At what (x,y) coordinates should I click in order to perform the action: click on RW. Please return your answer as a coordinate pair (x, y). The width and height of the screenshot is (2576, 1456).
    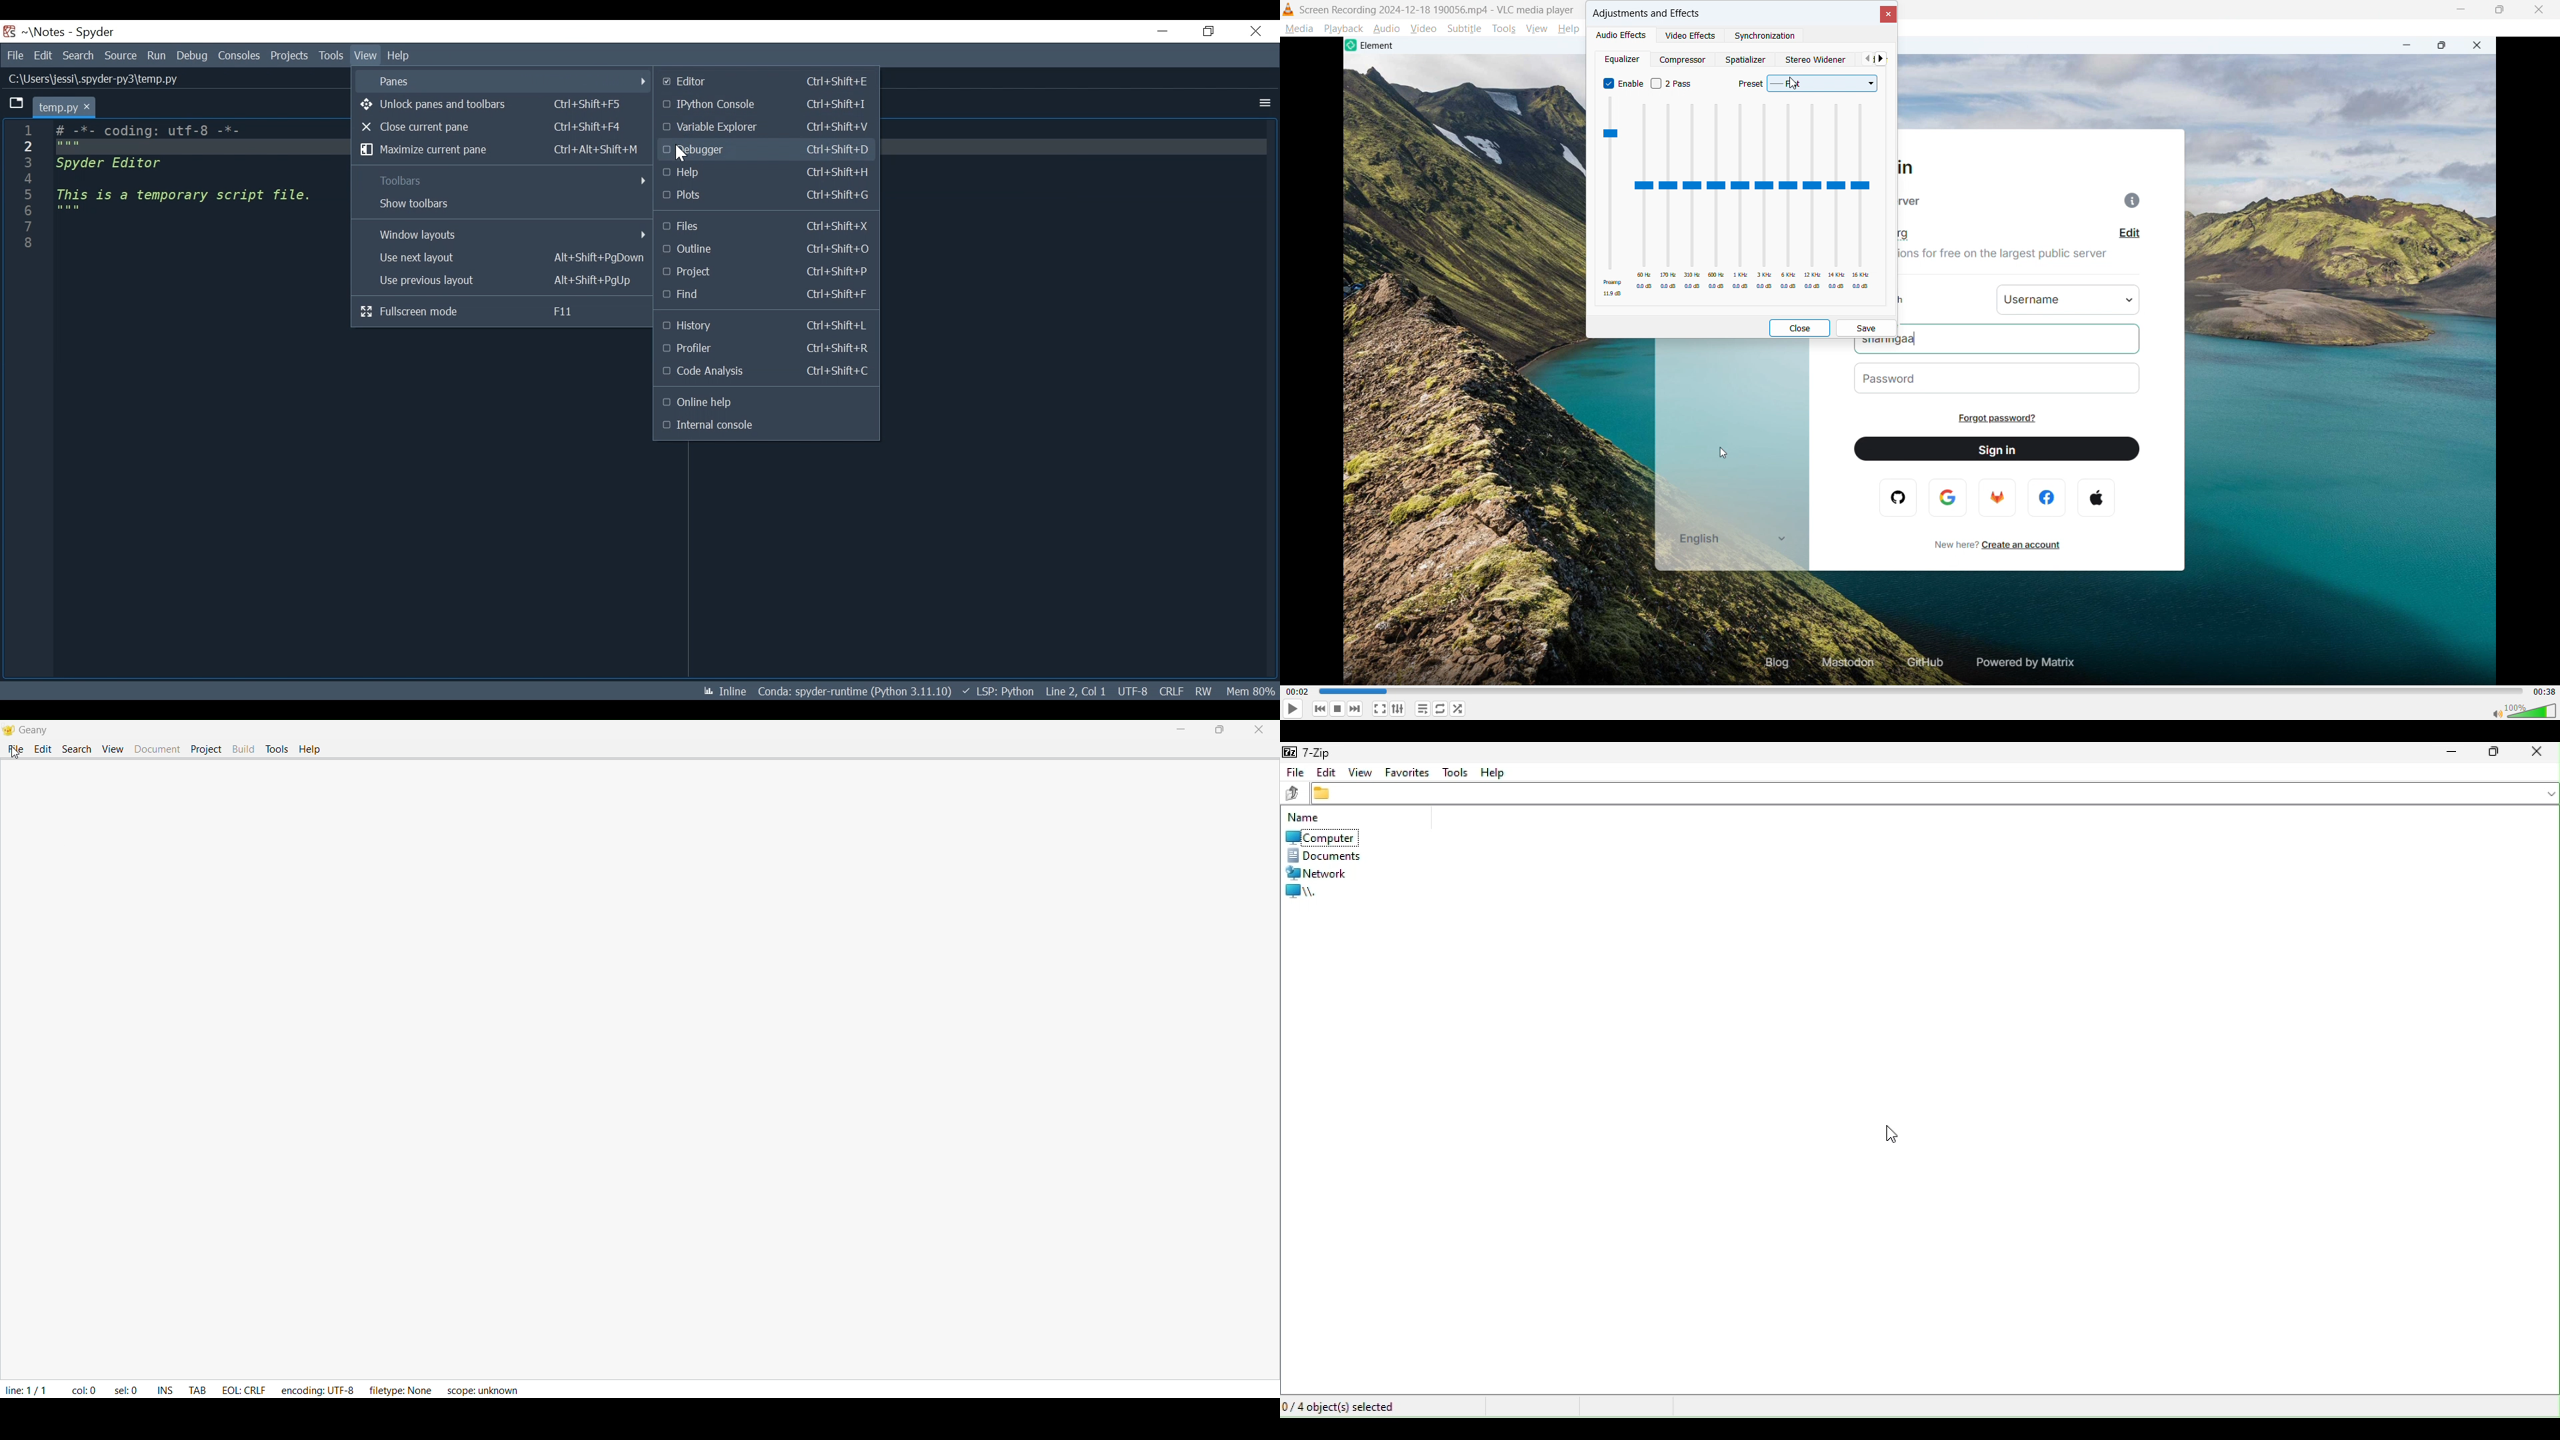
    Looking at the image, I should click on (1205, 691).